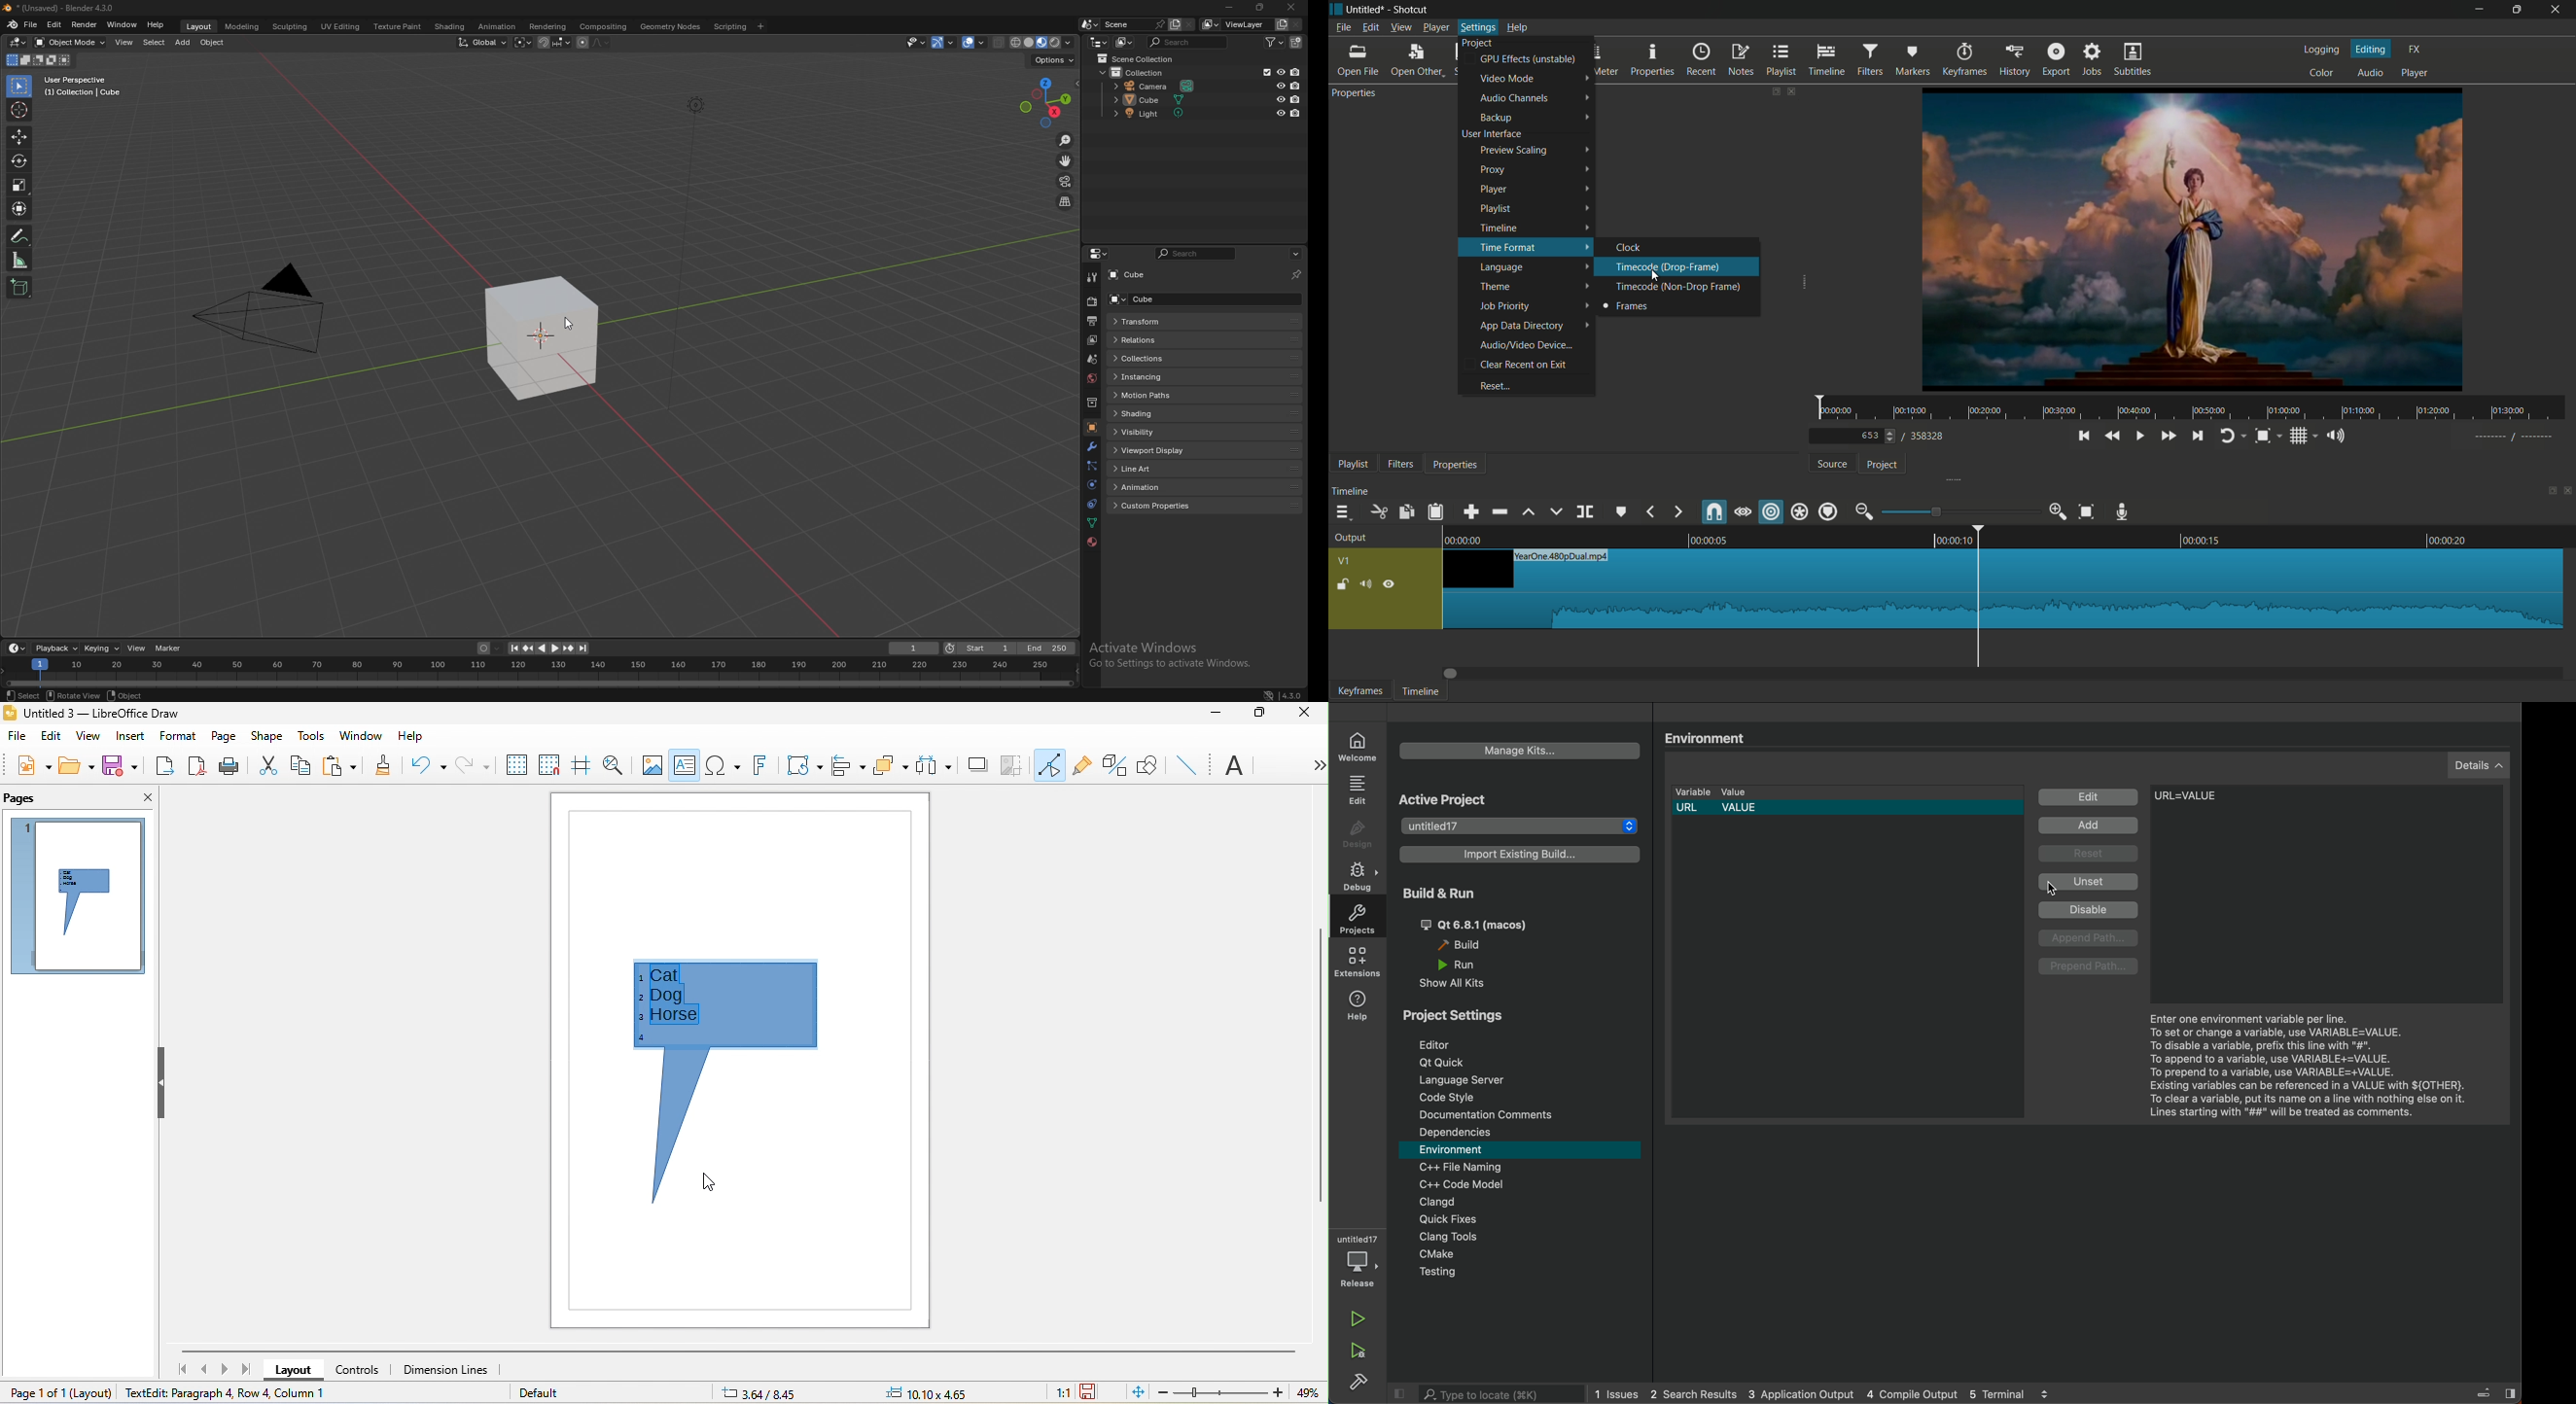 The image size is (2576, 1428). What do you see at coordinates (78, 765) in the screenshot?
I see `open` at bounding box center [78, 765].